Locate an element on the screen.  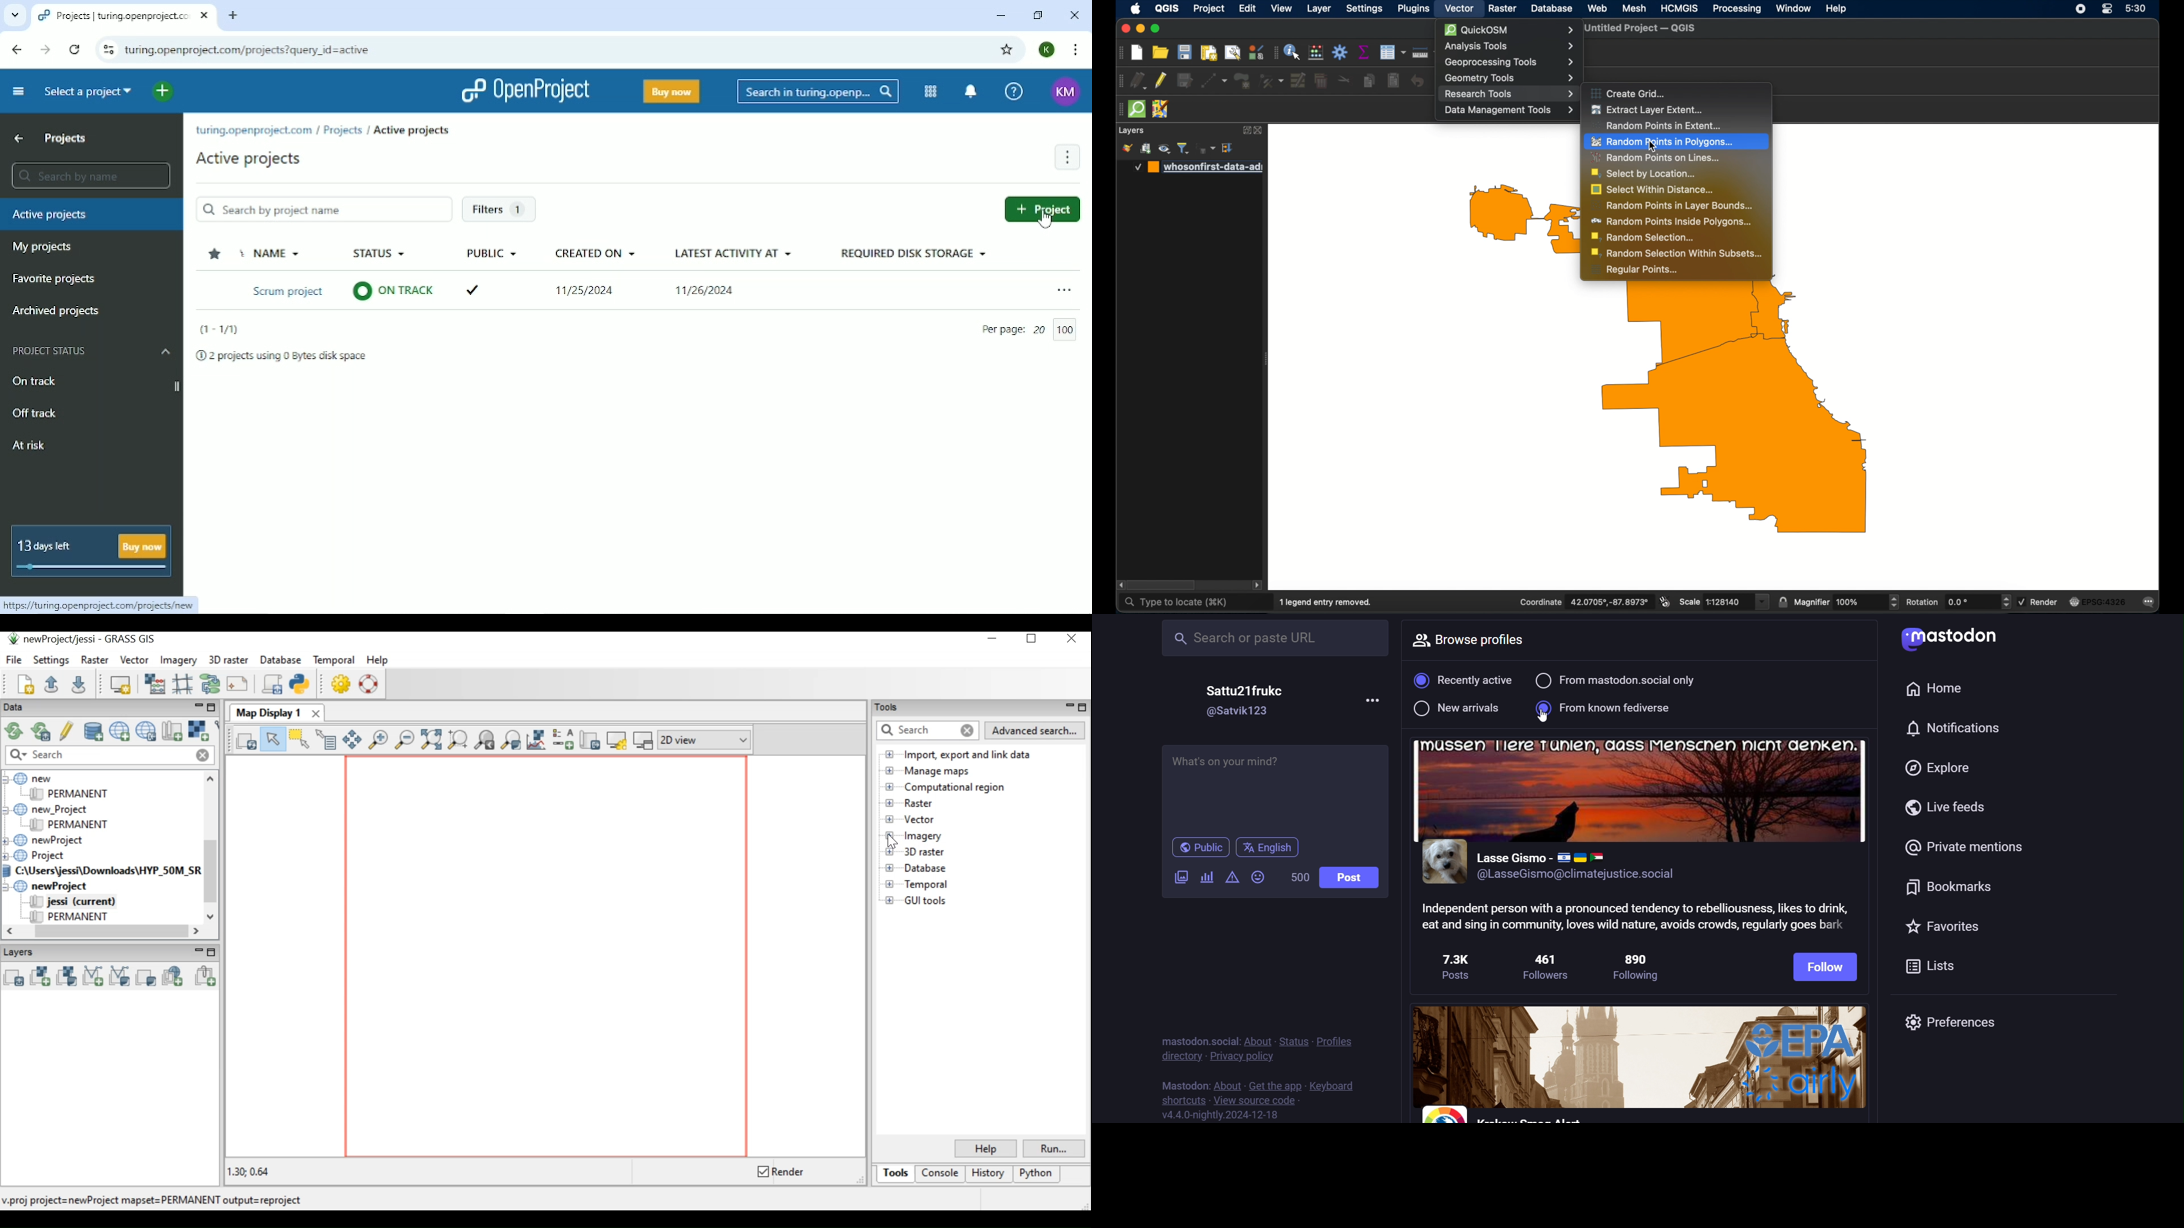
Independent person with a pronounced tendency to rebelliousness, likes to drink,
eat and sing in community, loves wild nature, avoids crowds, regularly goes bark is located at coordinates (1635, 920).